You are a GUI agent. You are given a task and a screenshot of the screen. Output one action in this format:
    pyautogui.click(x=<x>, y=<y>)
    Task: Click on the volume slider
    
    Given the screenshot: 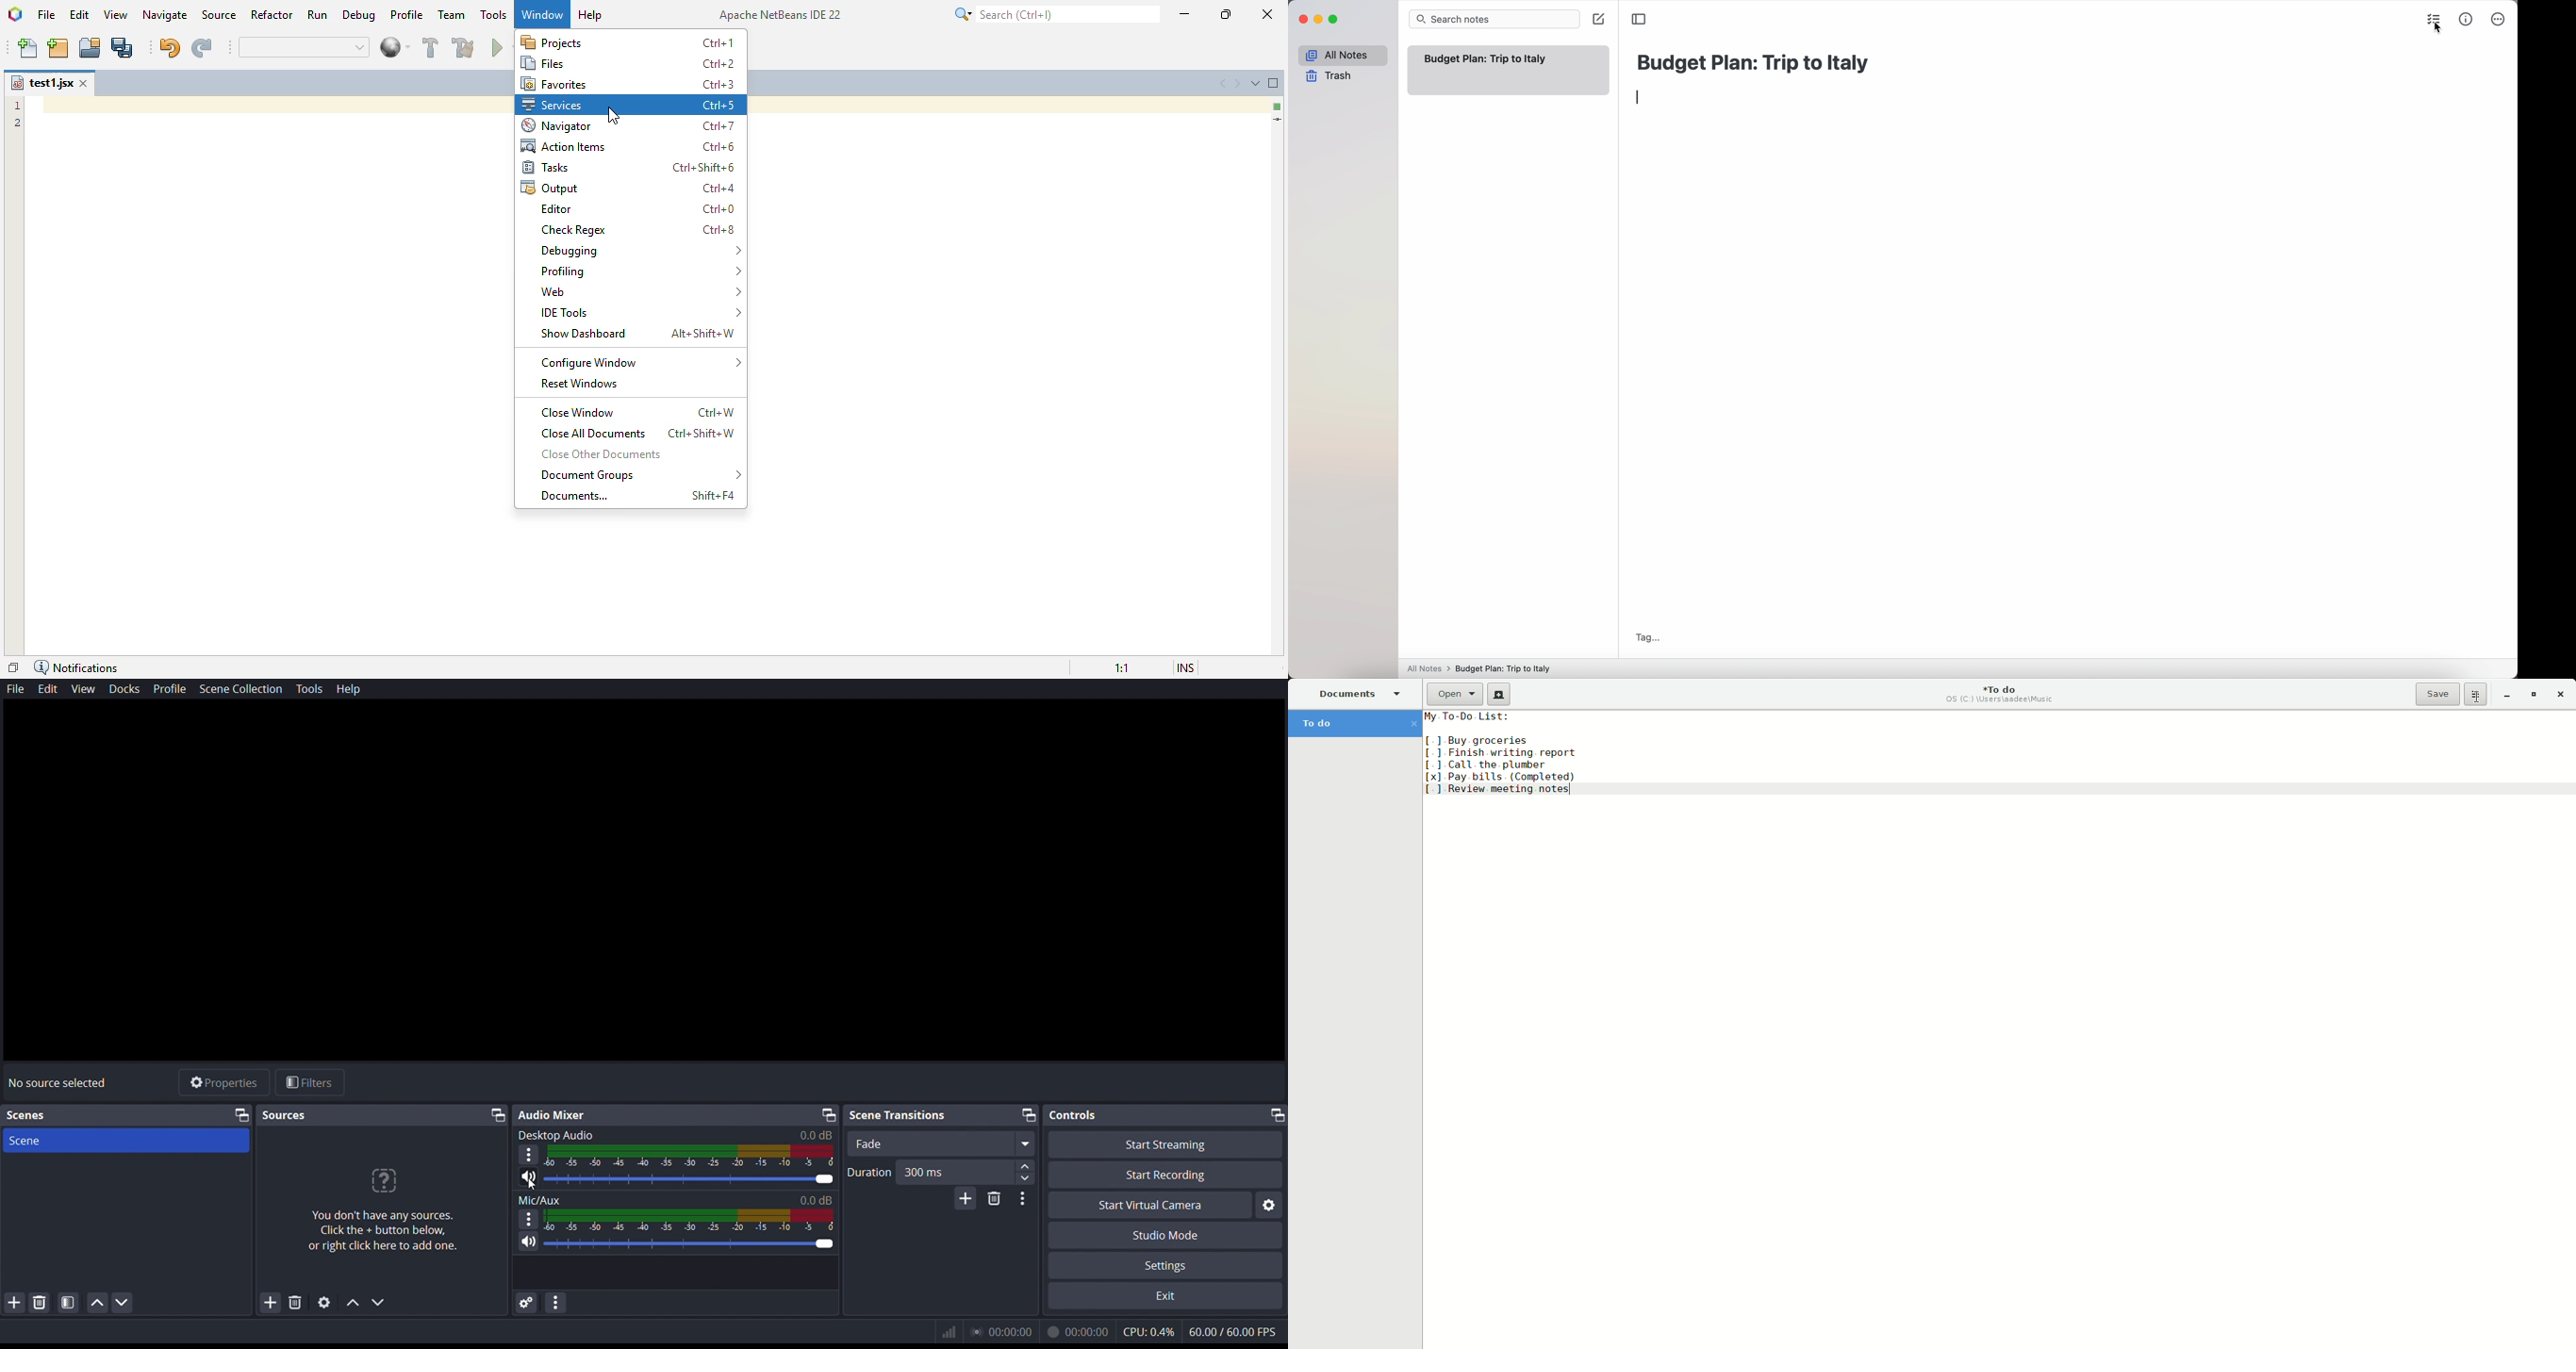 What is the action you would take?
    pyautogui.click(x=676, y=1247)
    